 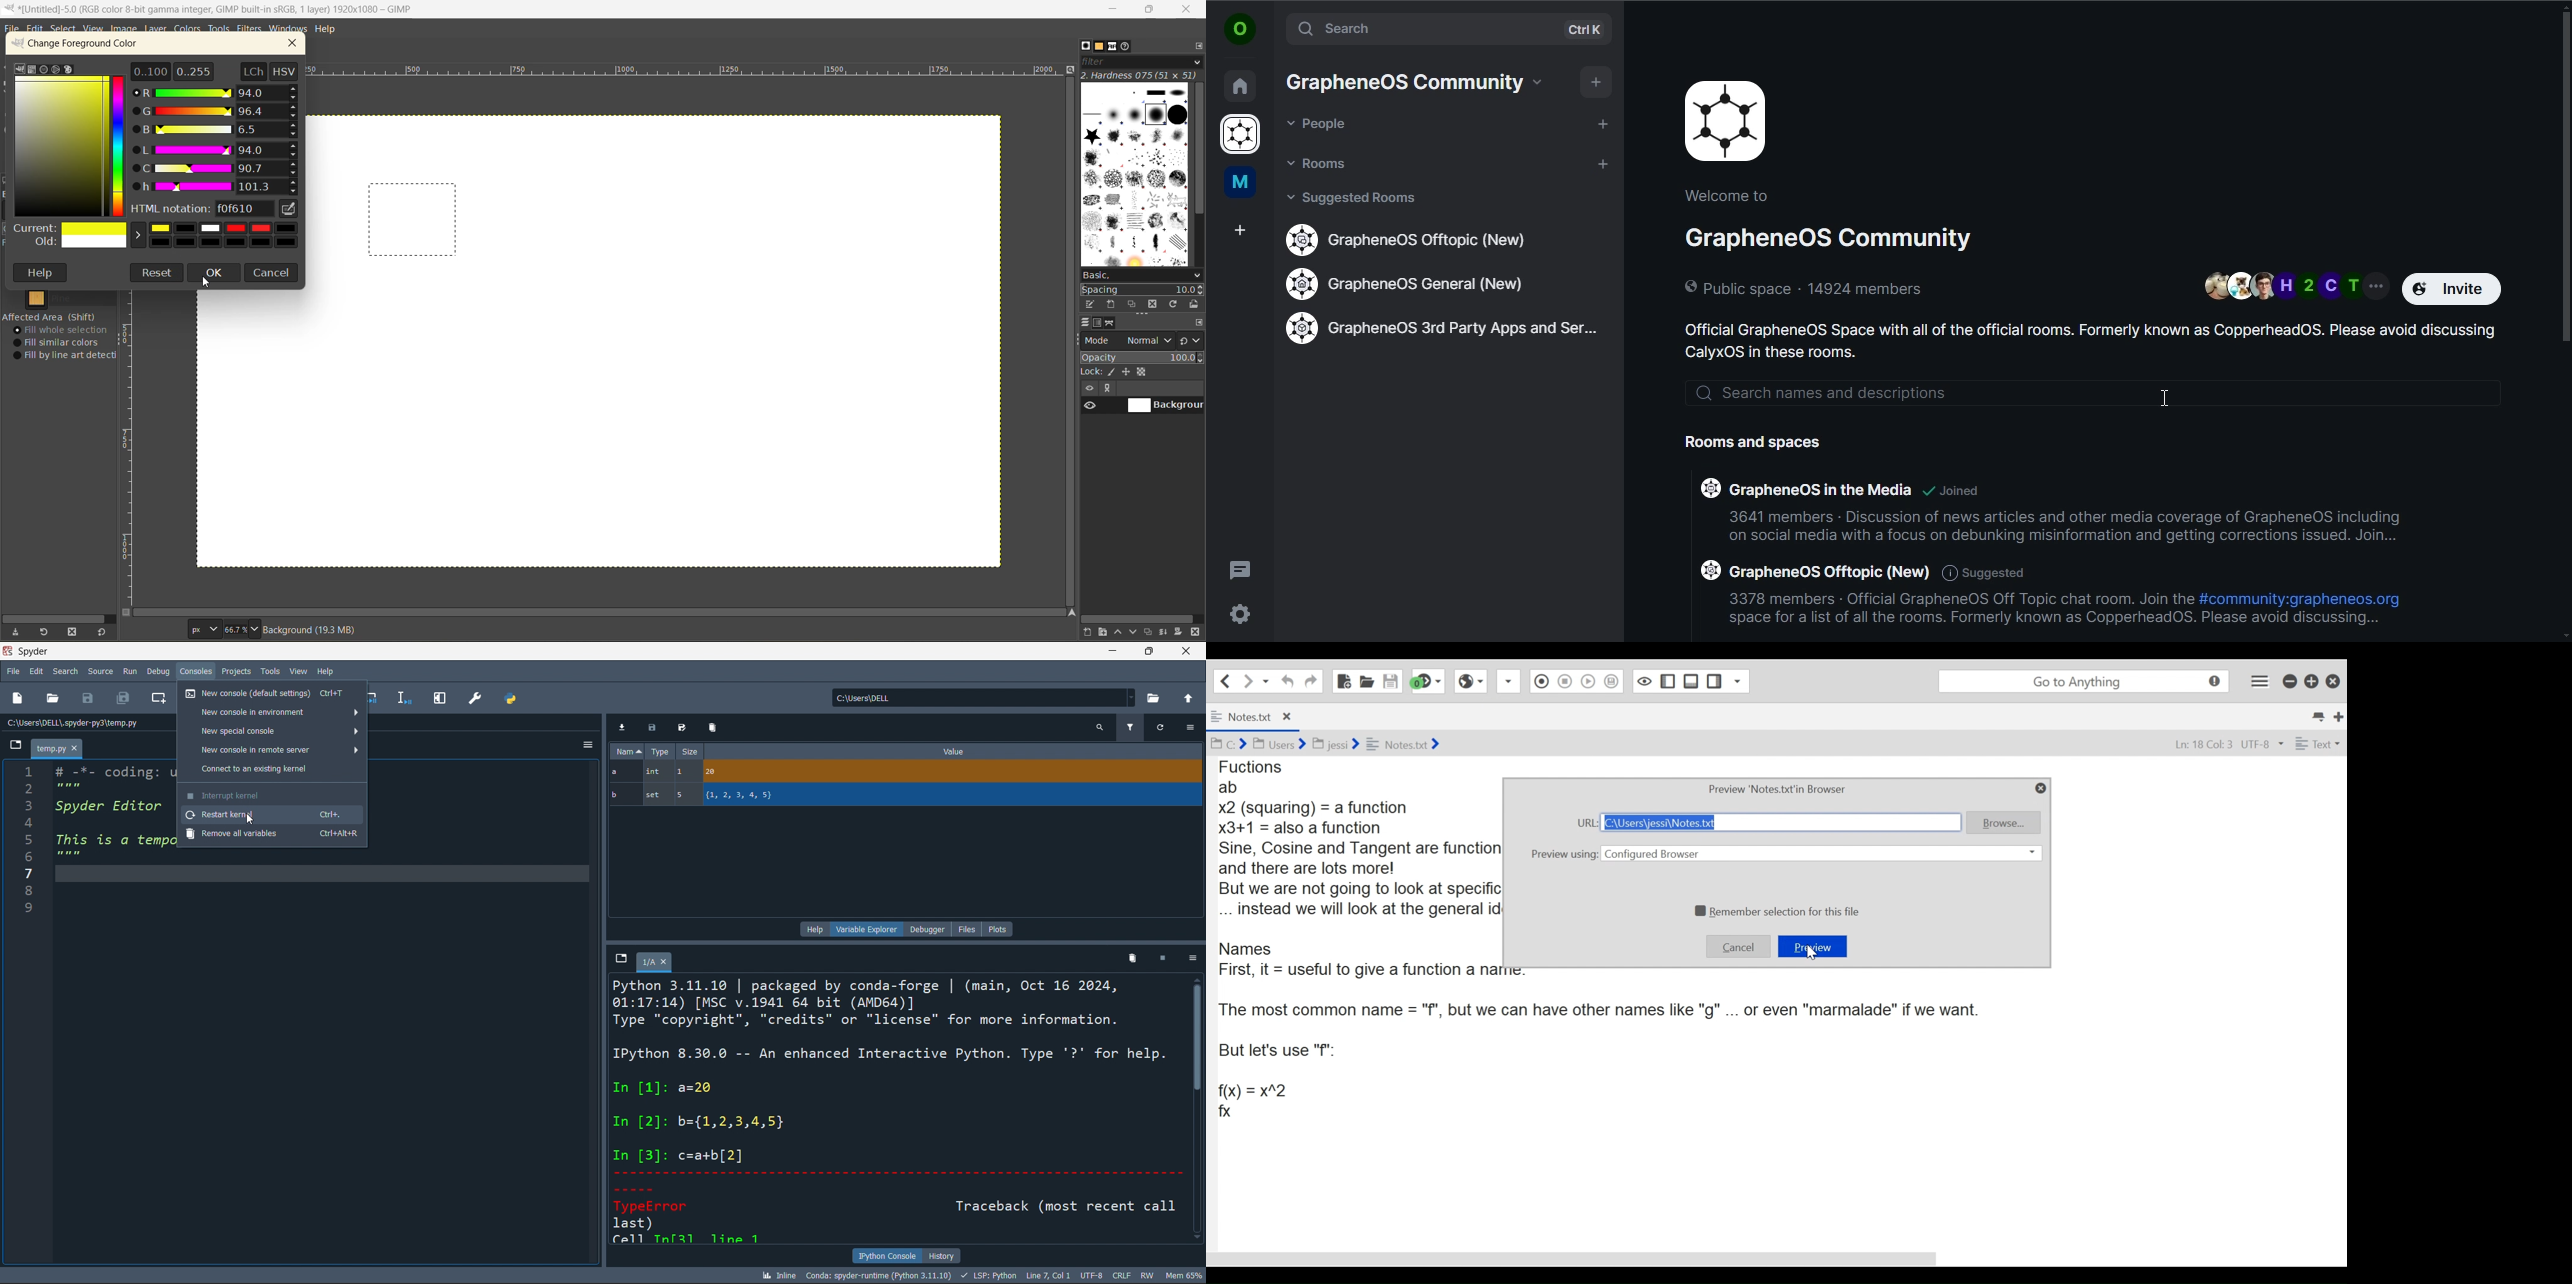 What do you see at coordinates (54, 698) in the screenshot?
I see `open` at bounding box center [54, 698].